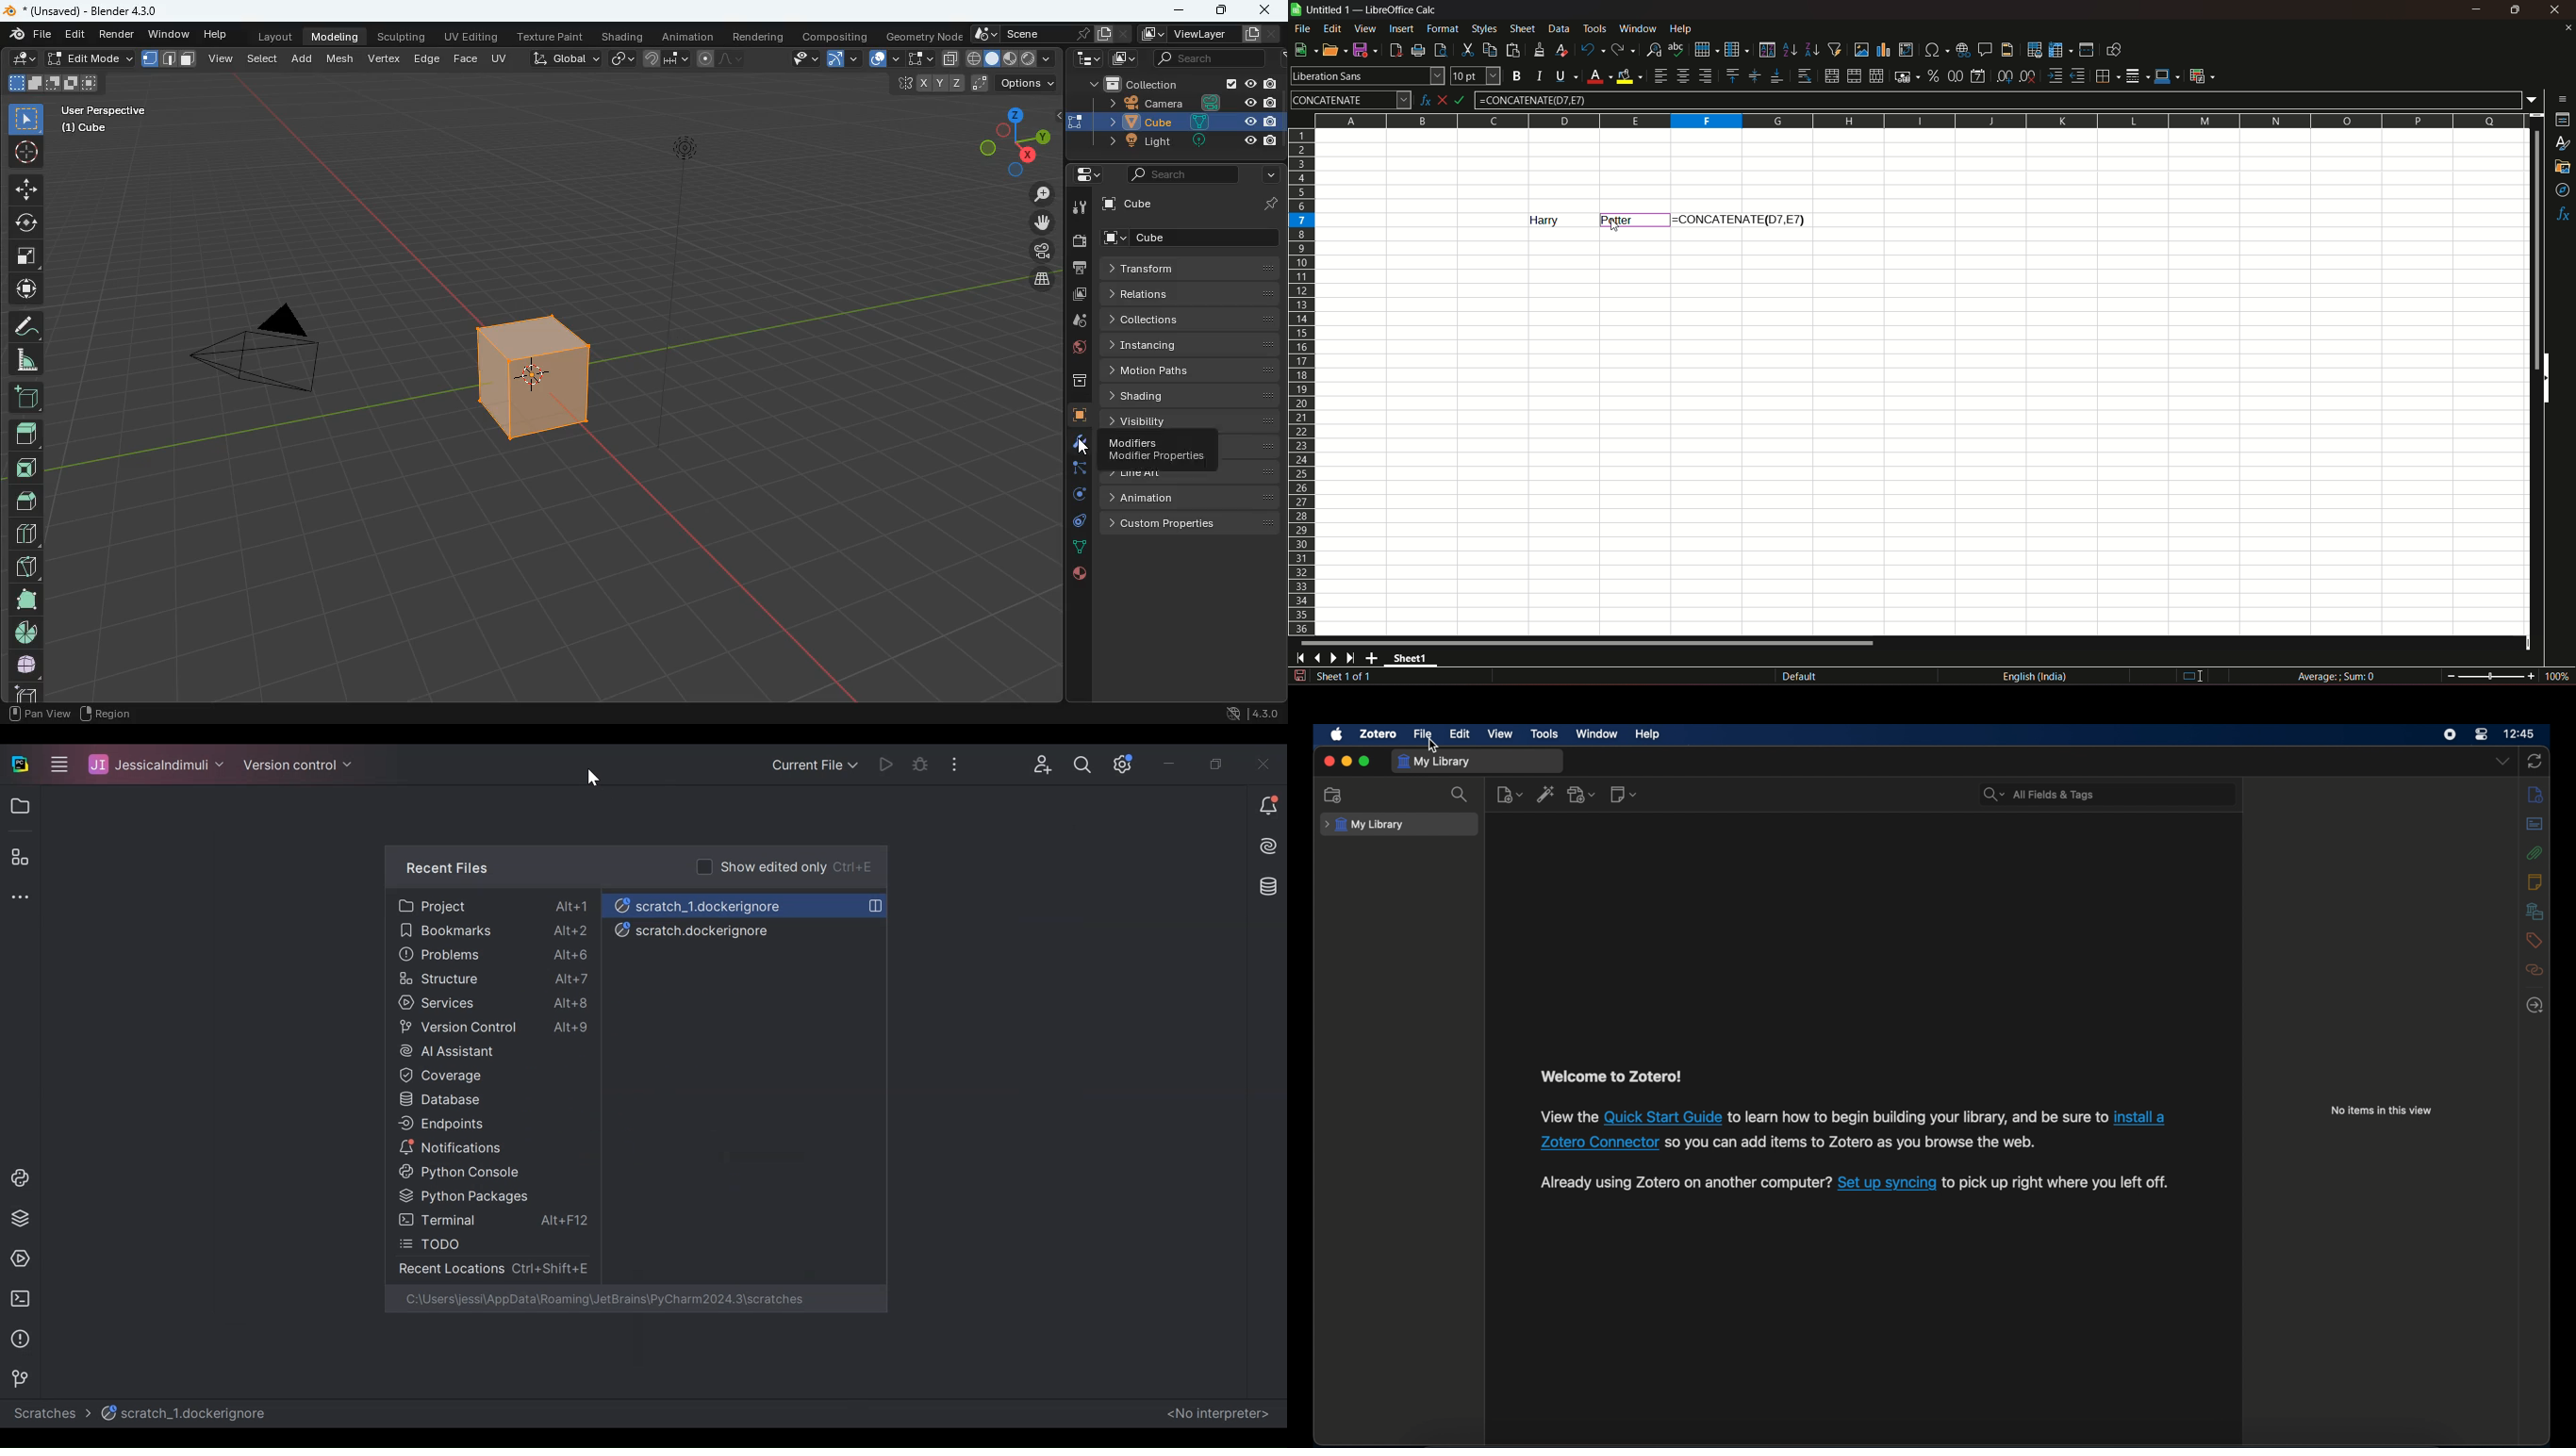 This screenshot has width=2576, height=1456. Describe the element at coordinates (1252, 712) in the screenshot. I see `version` at that location.